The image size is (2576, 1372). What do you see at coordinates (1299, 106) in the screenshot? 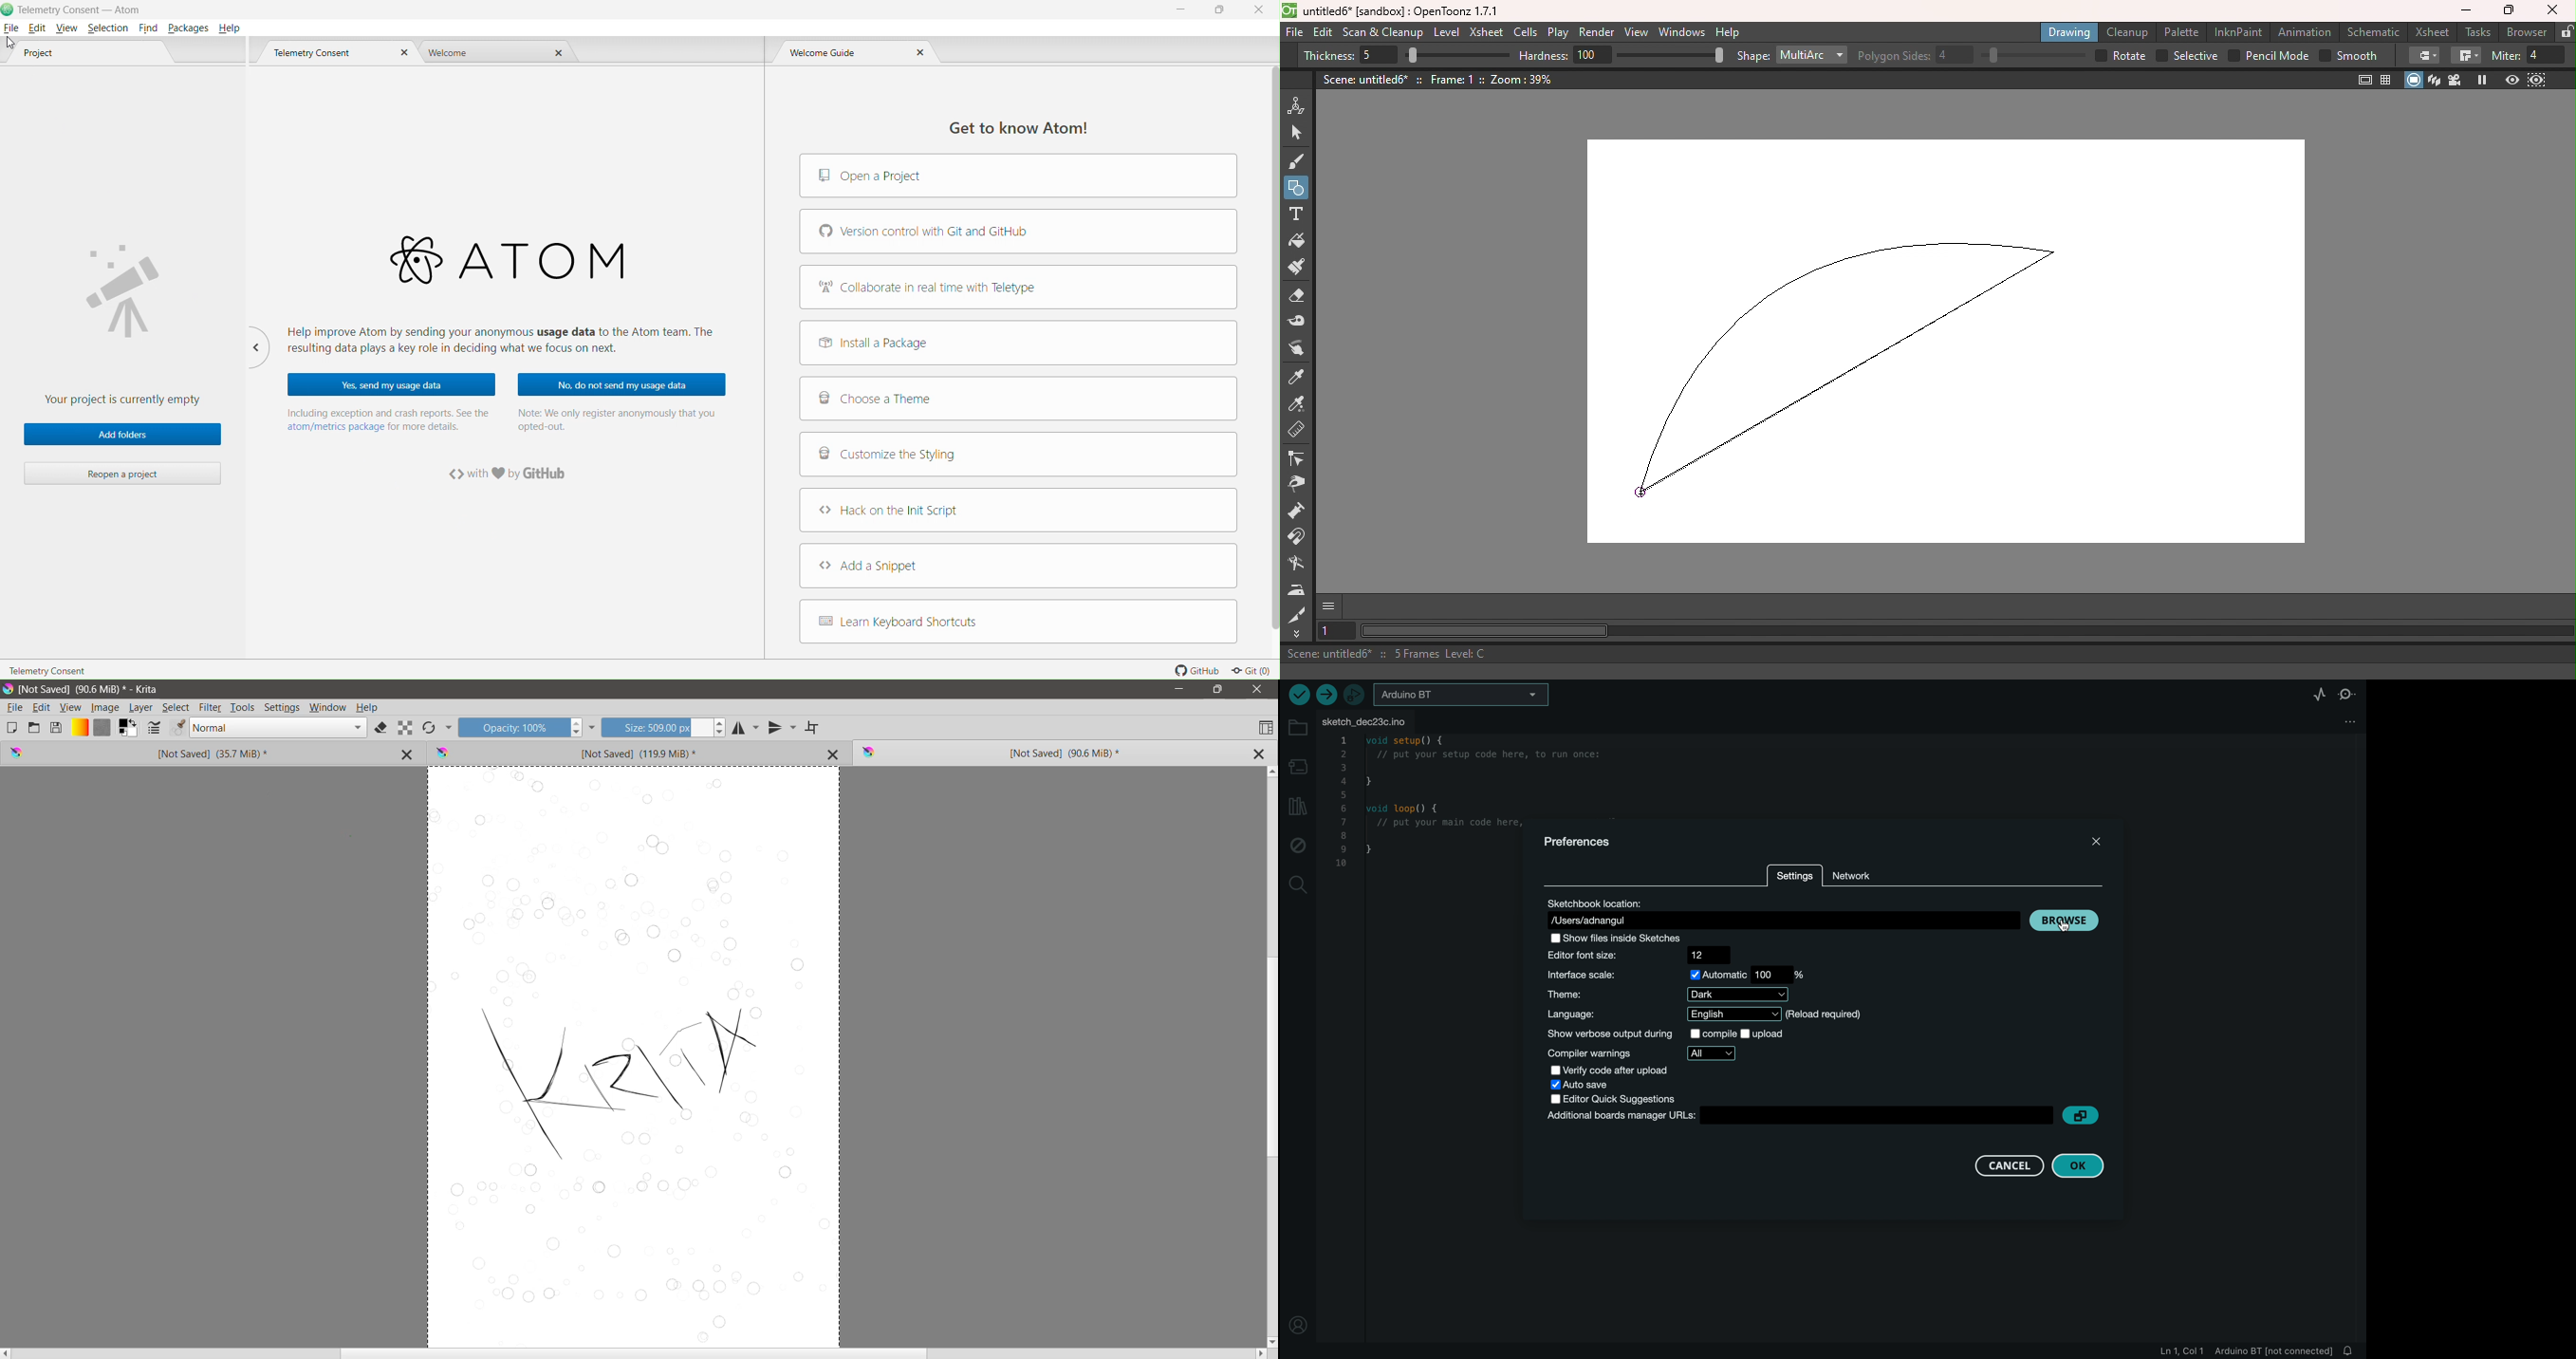
I see `Animate tool` at bounding box center [1299, 106].